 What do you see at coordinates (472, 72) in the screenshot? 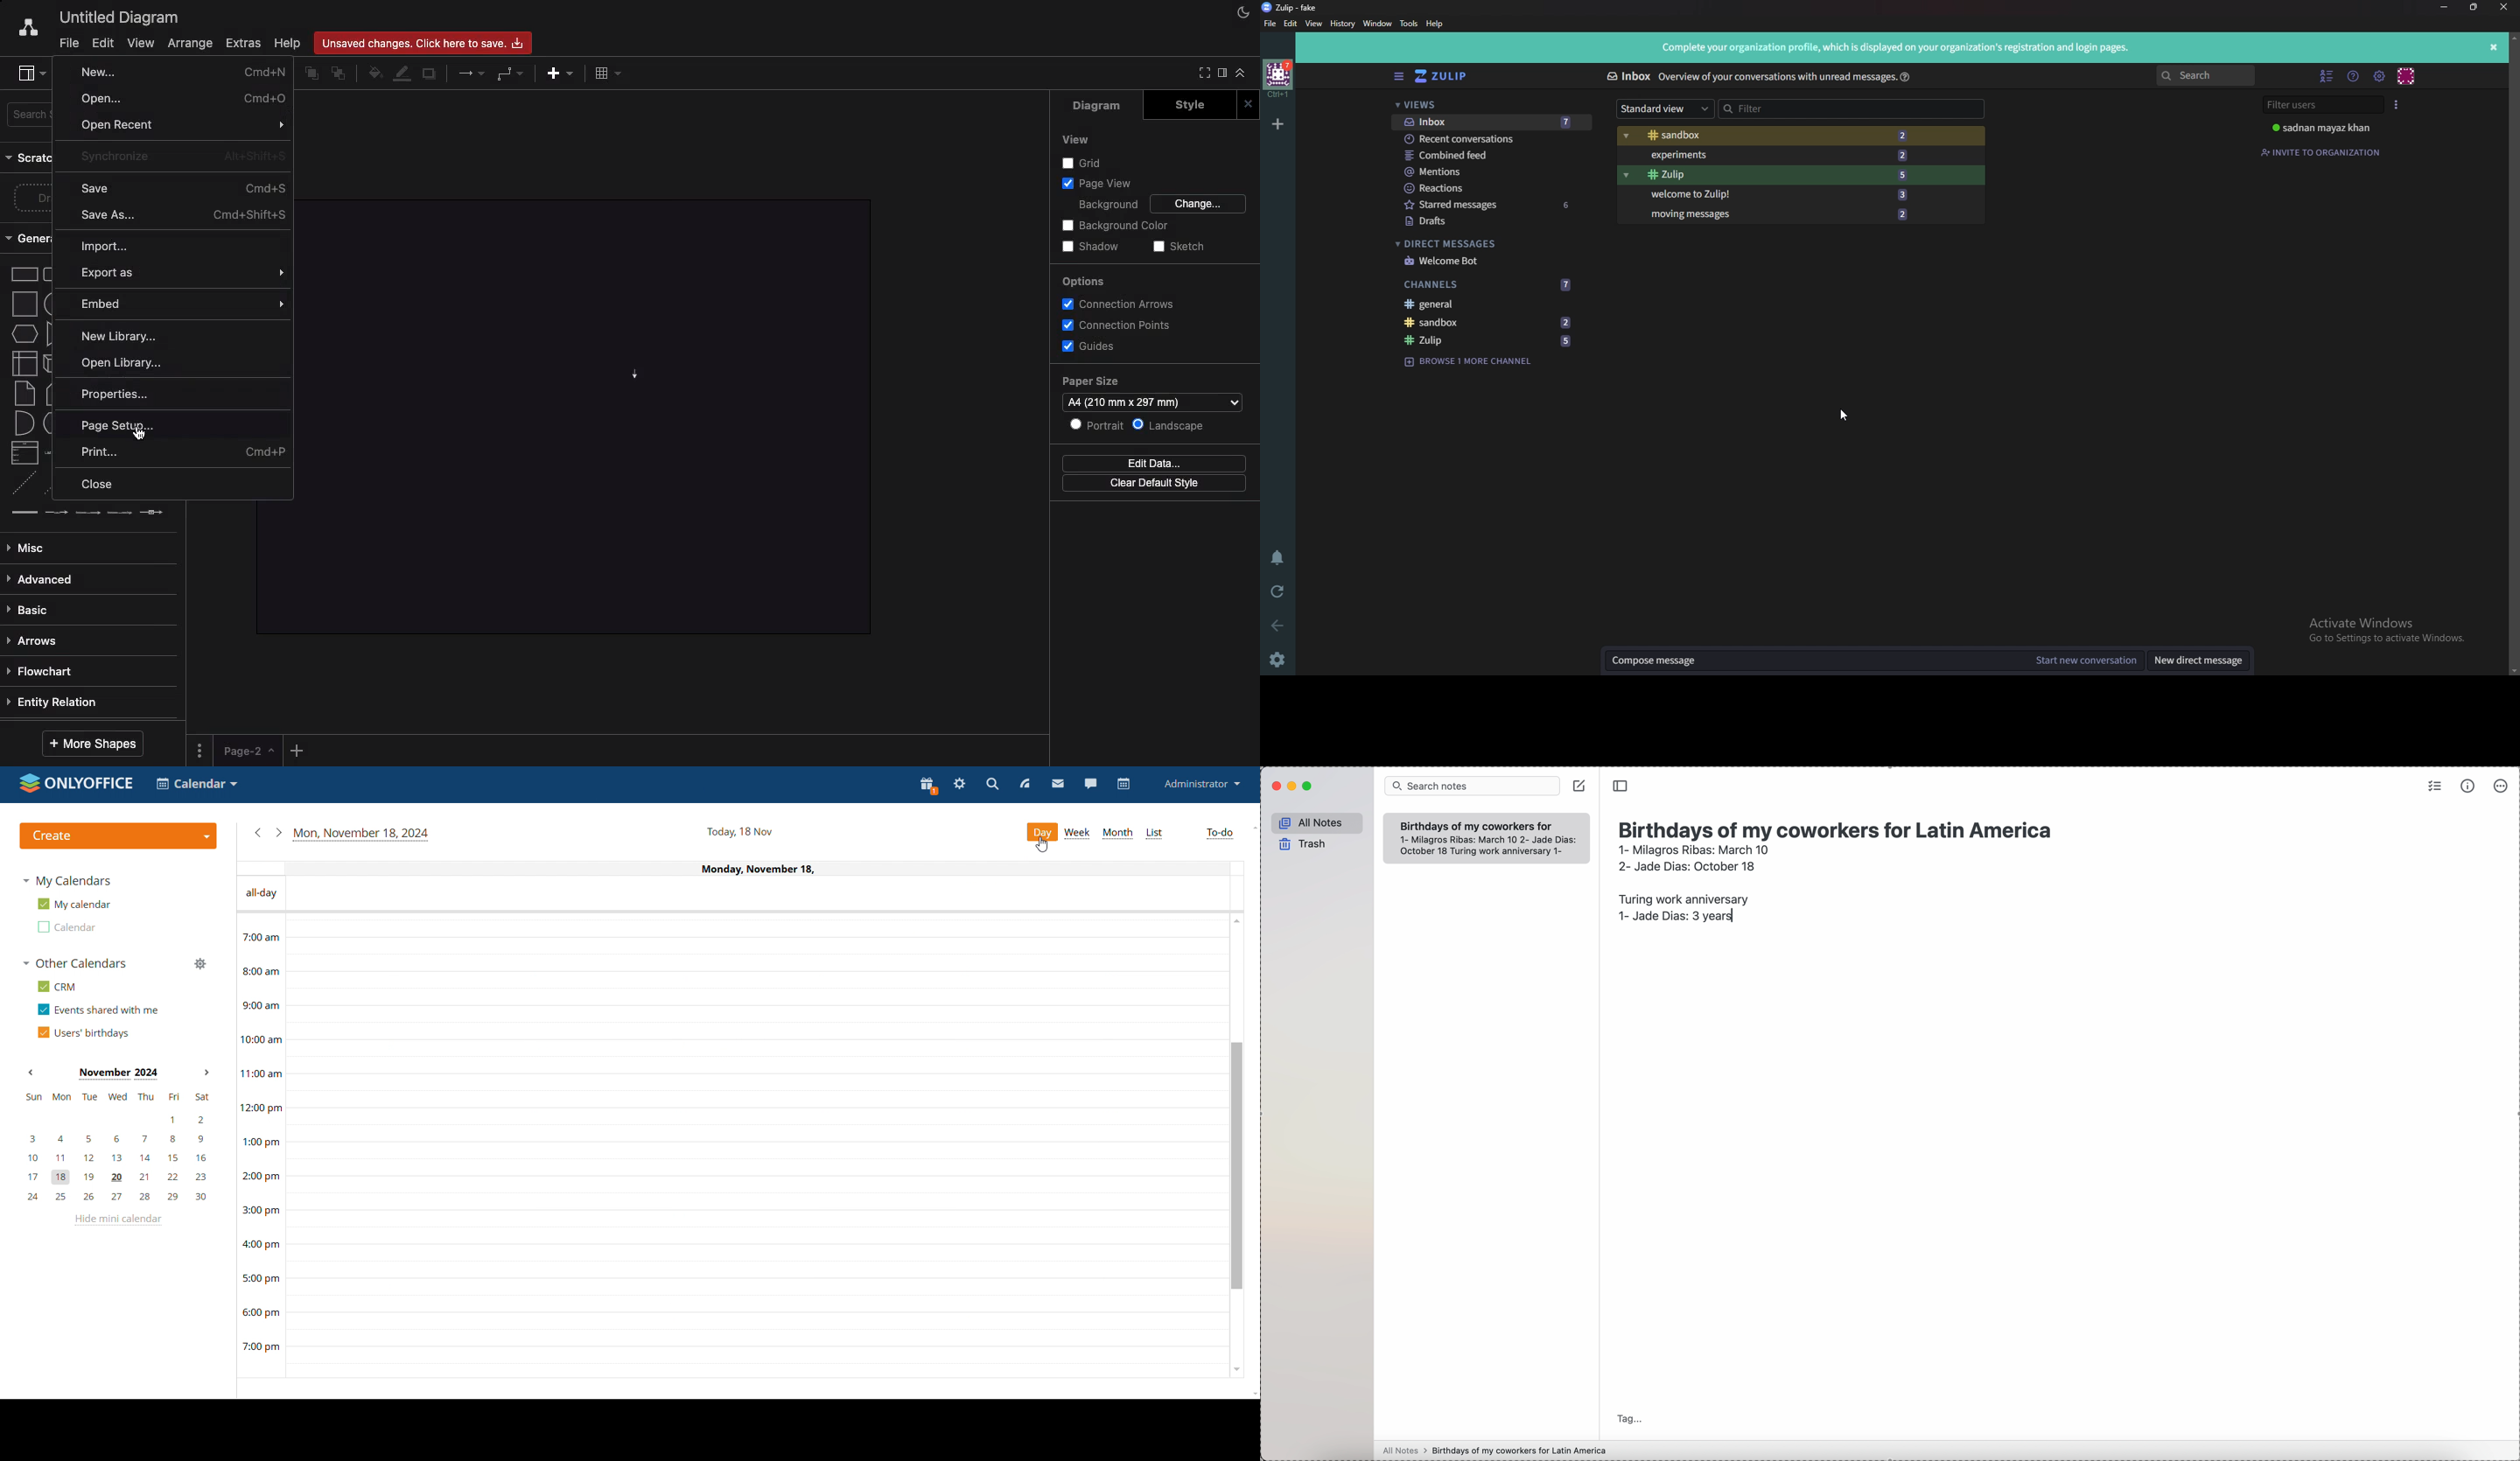
I see `Arrows` at bounding box center [472, 72].